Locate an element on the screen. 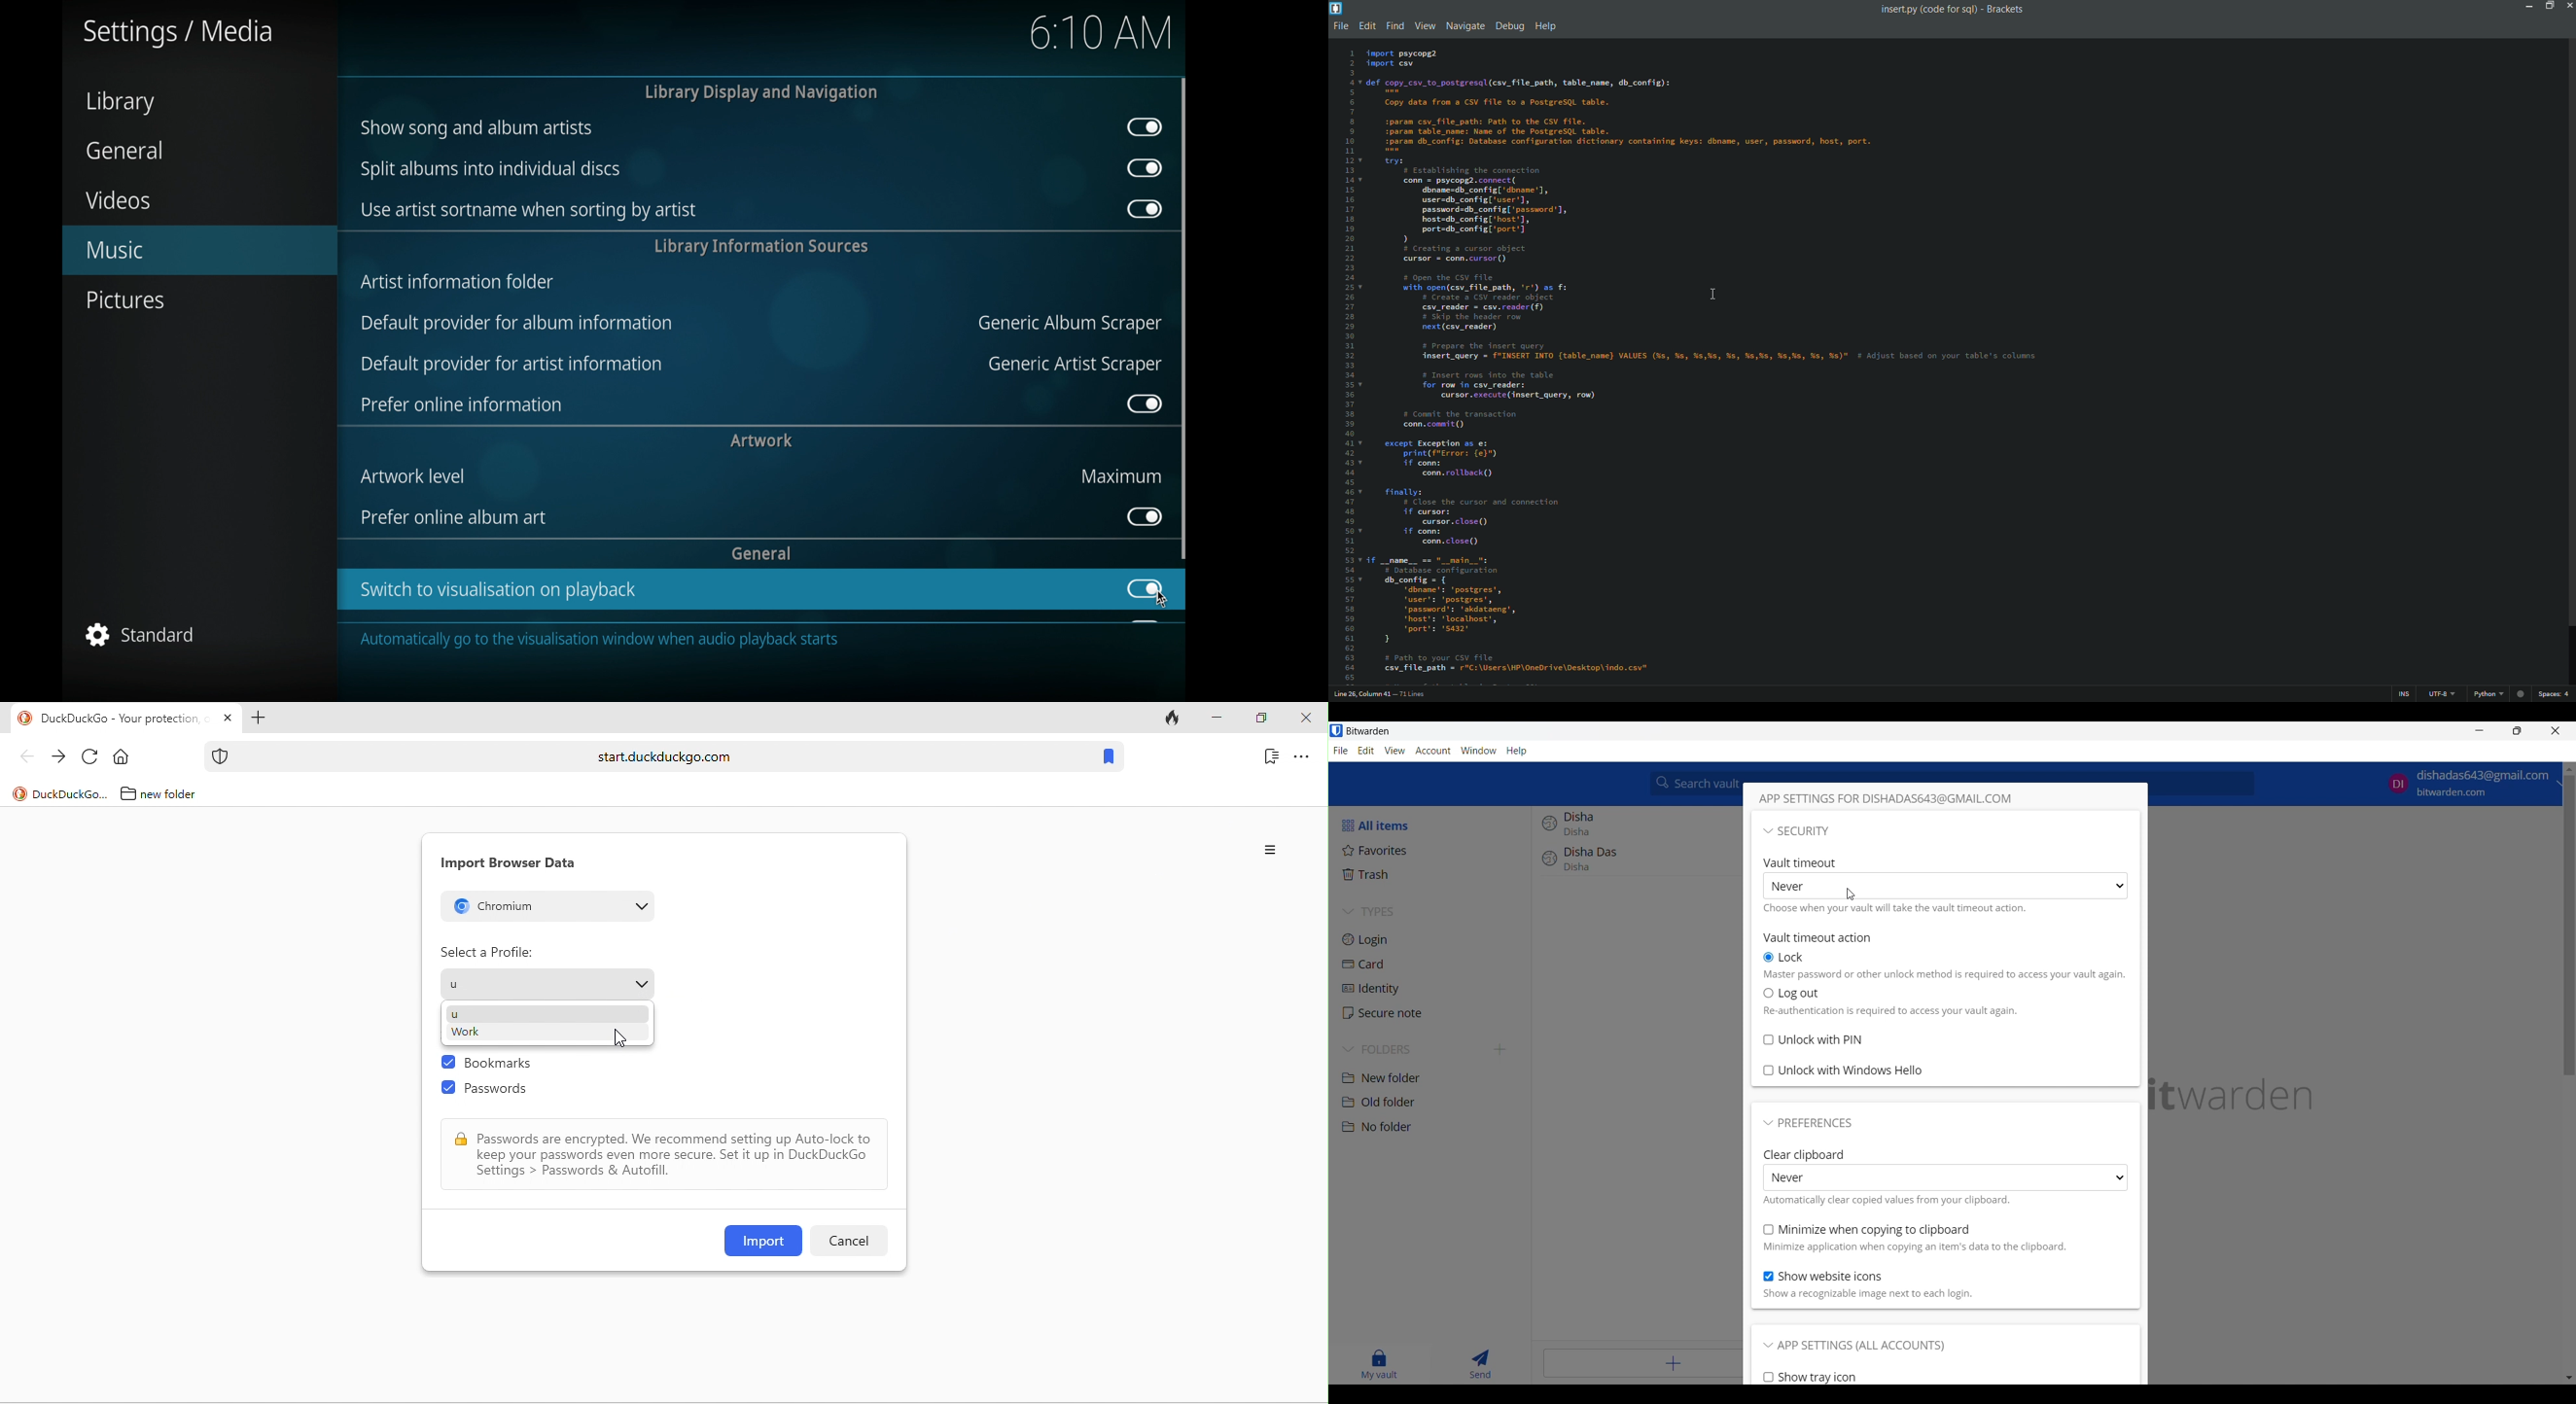 The image size is (2576, 1428). toggle button is located at coordinates (1144, 209).